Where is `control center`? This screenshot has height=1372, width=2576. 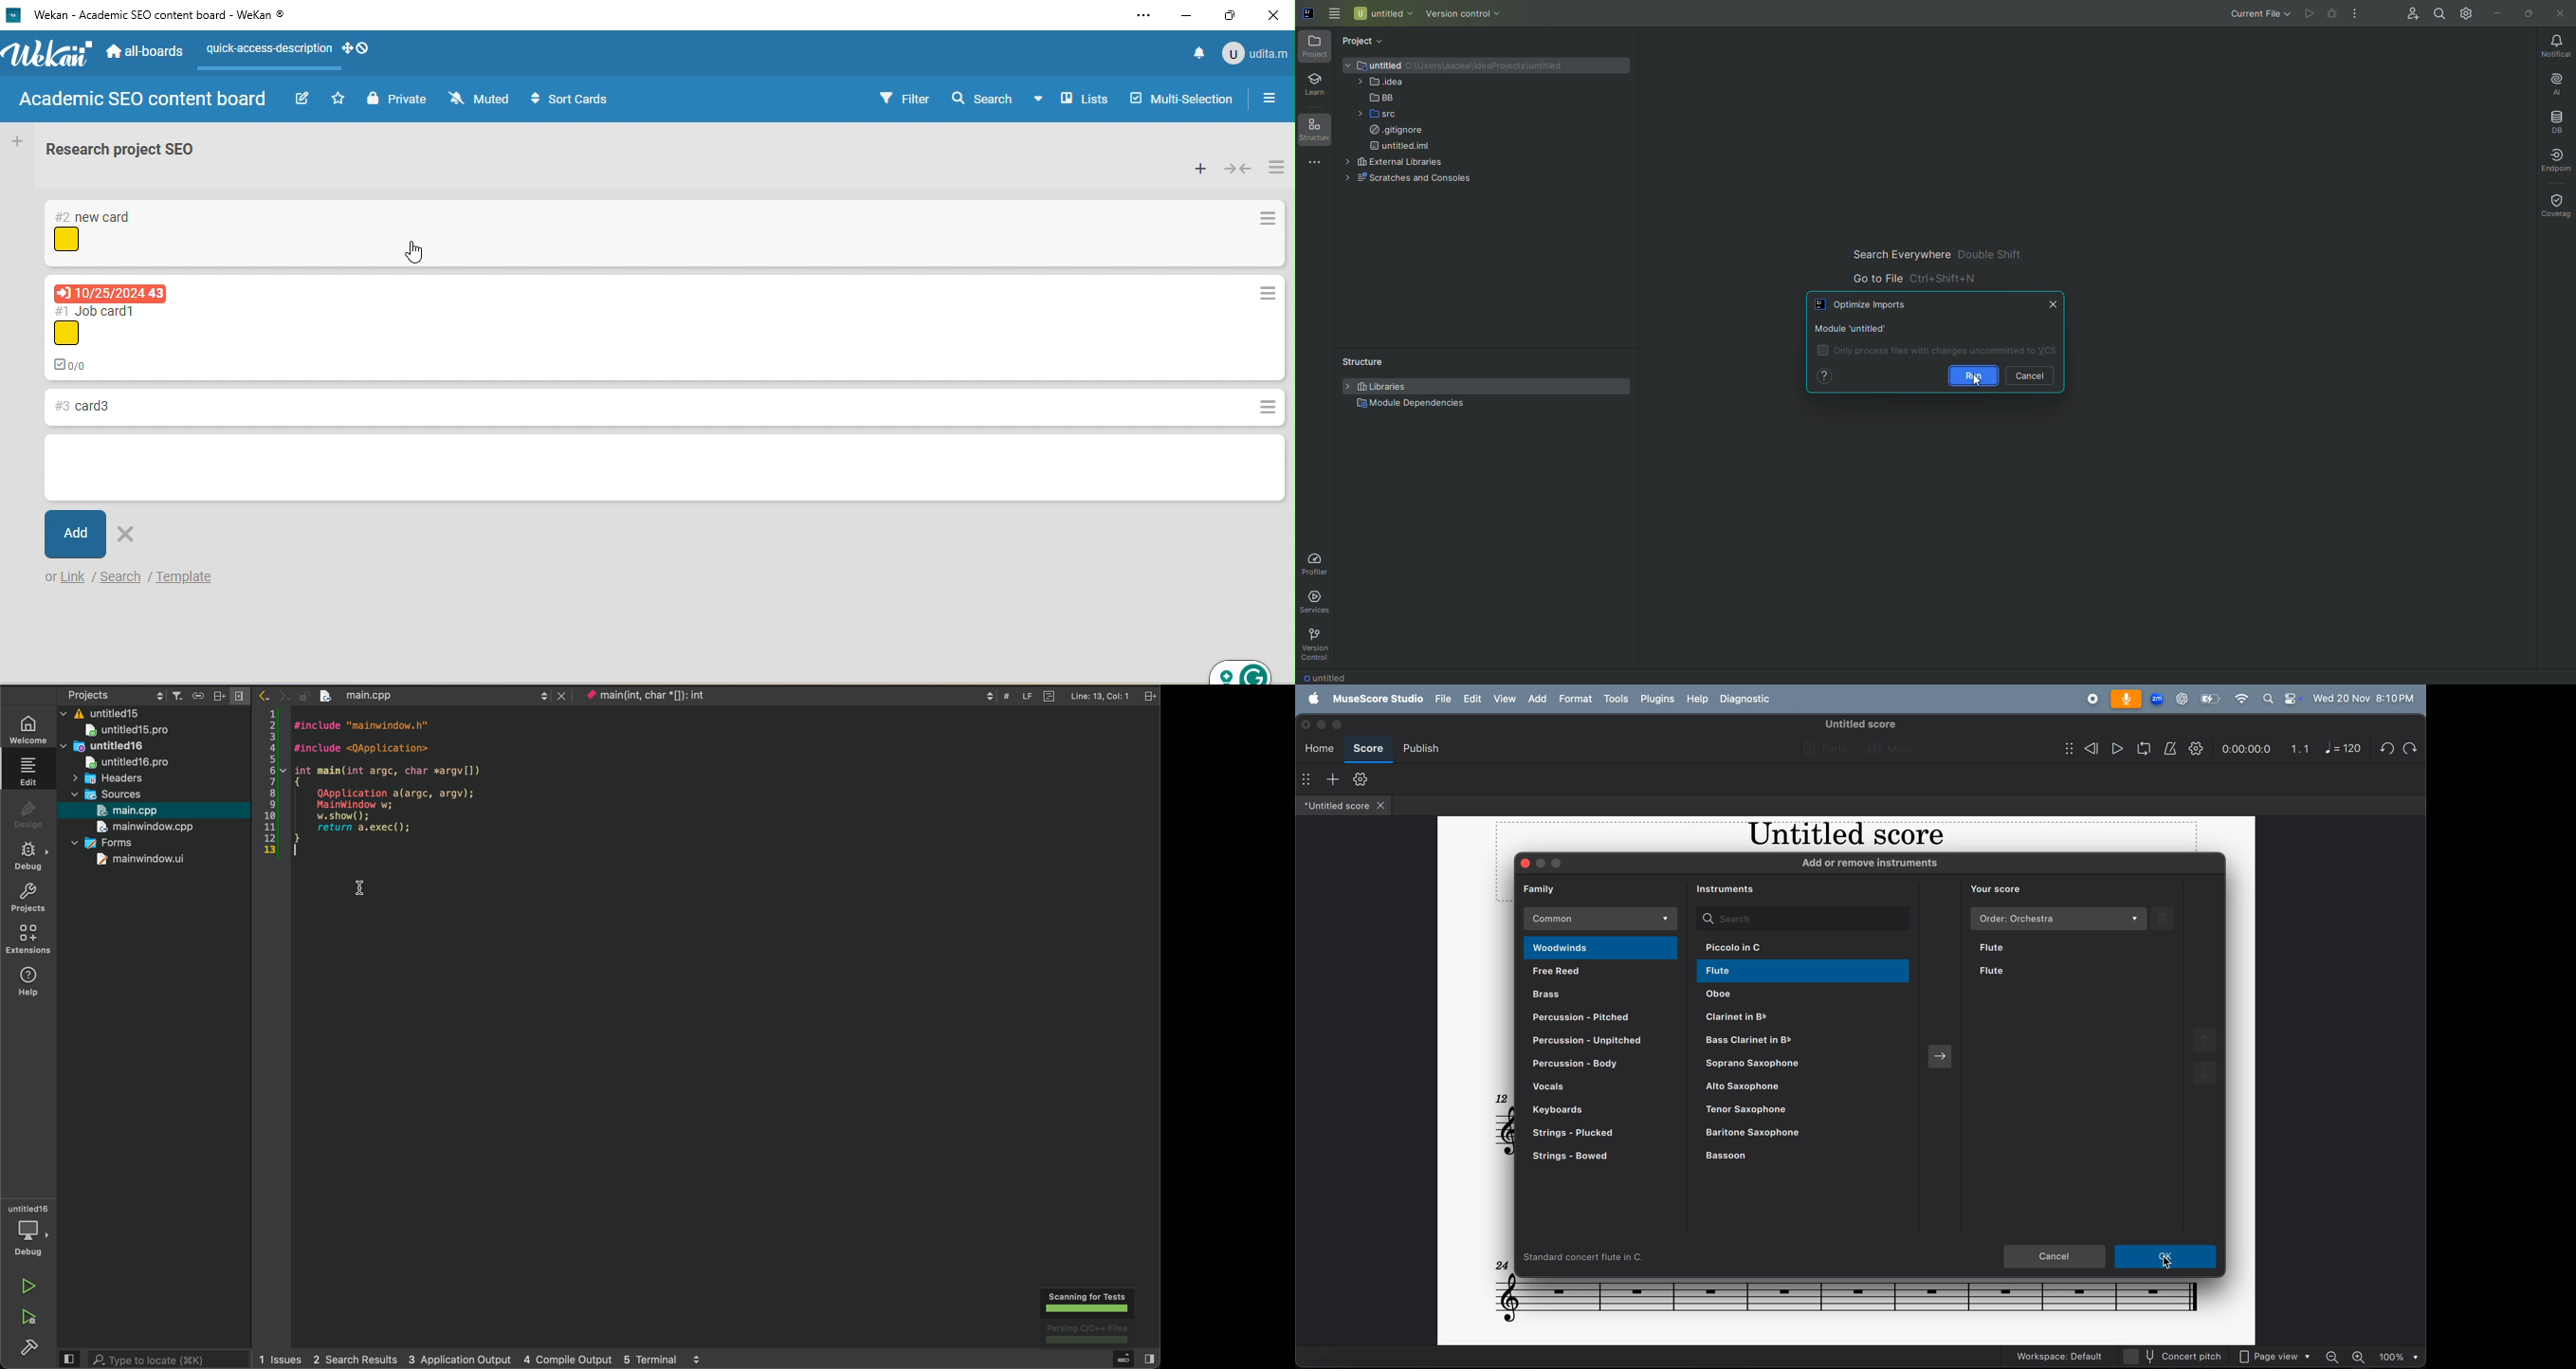
control center is located at coordinates (2292, 697).